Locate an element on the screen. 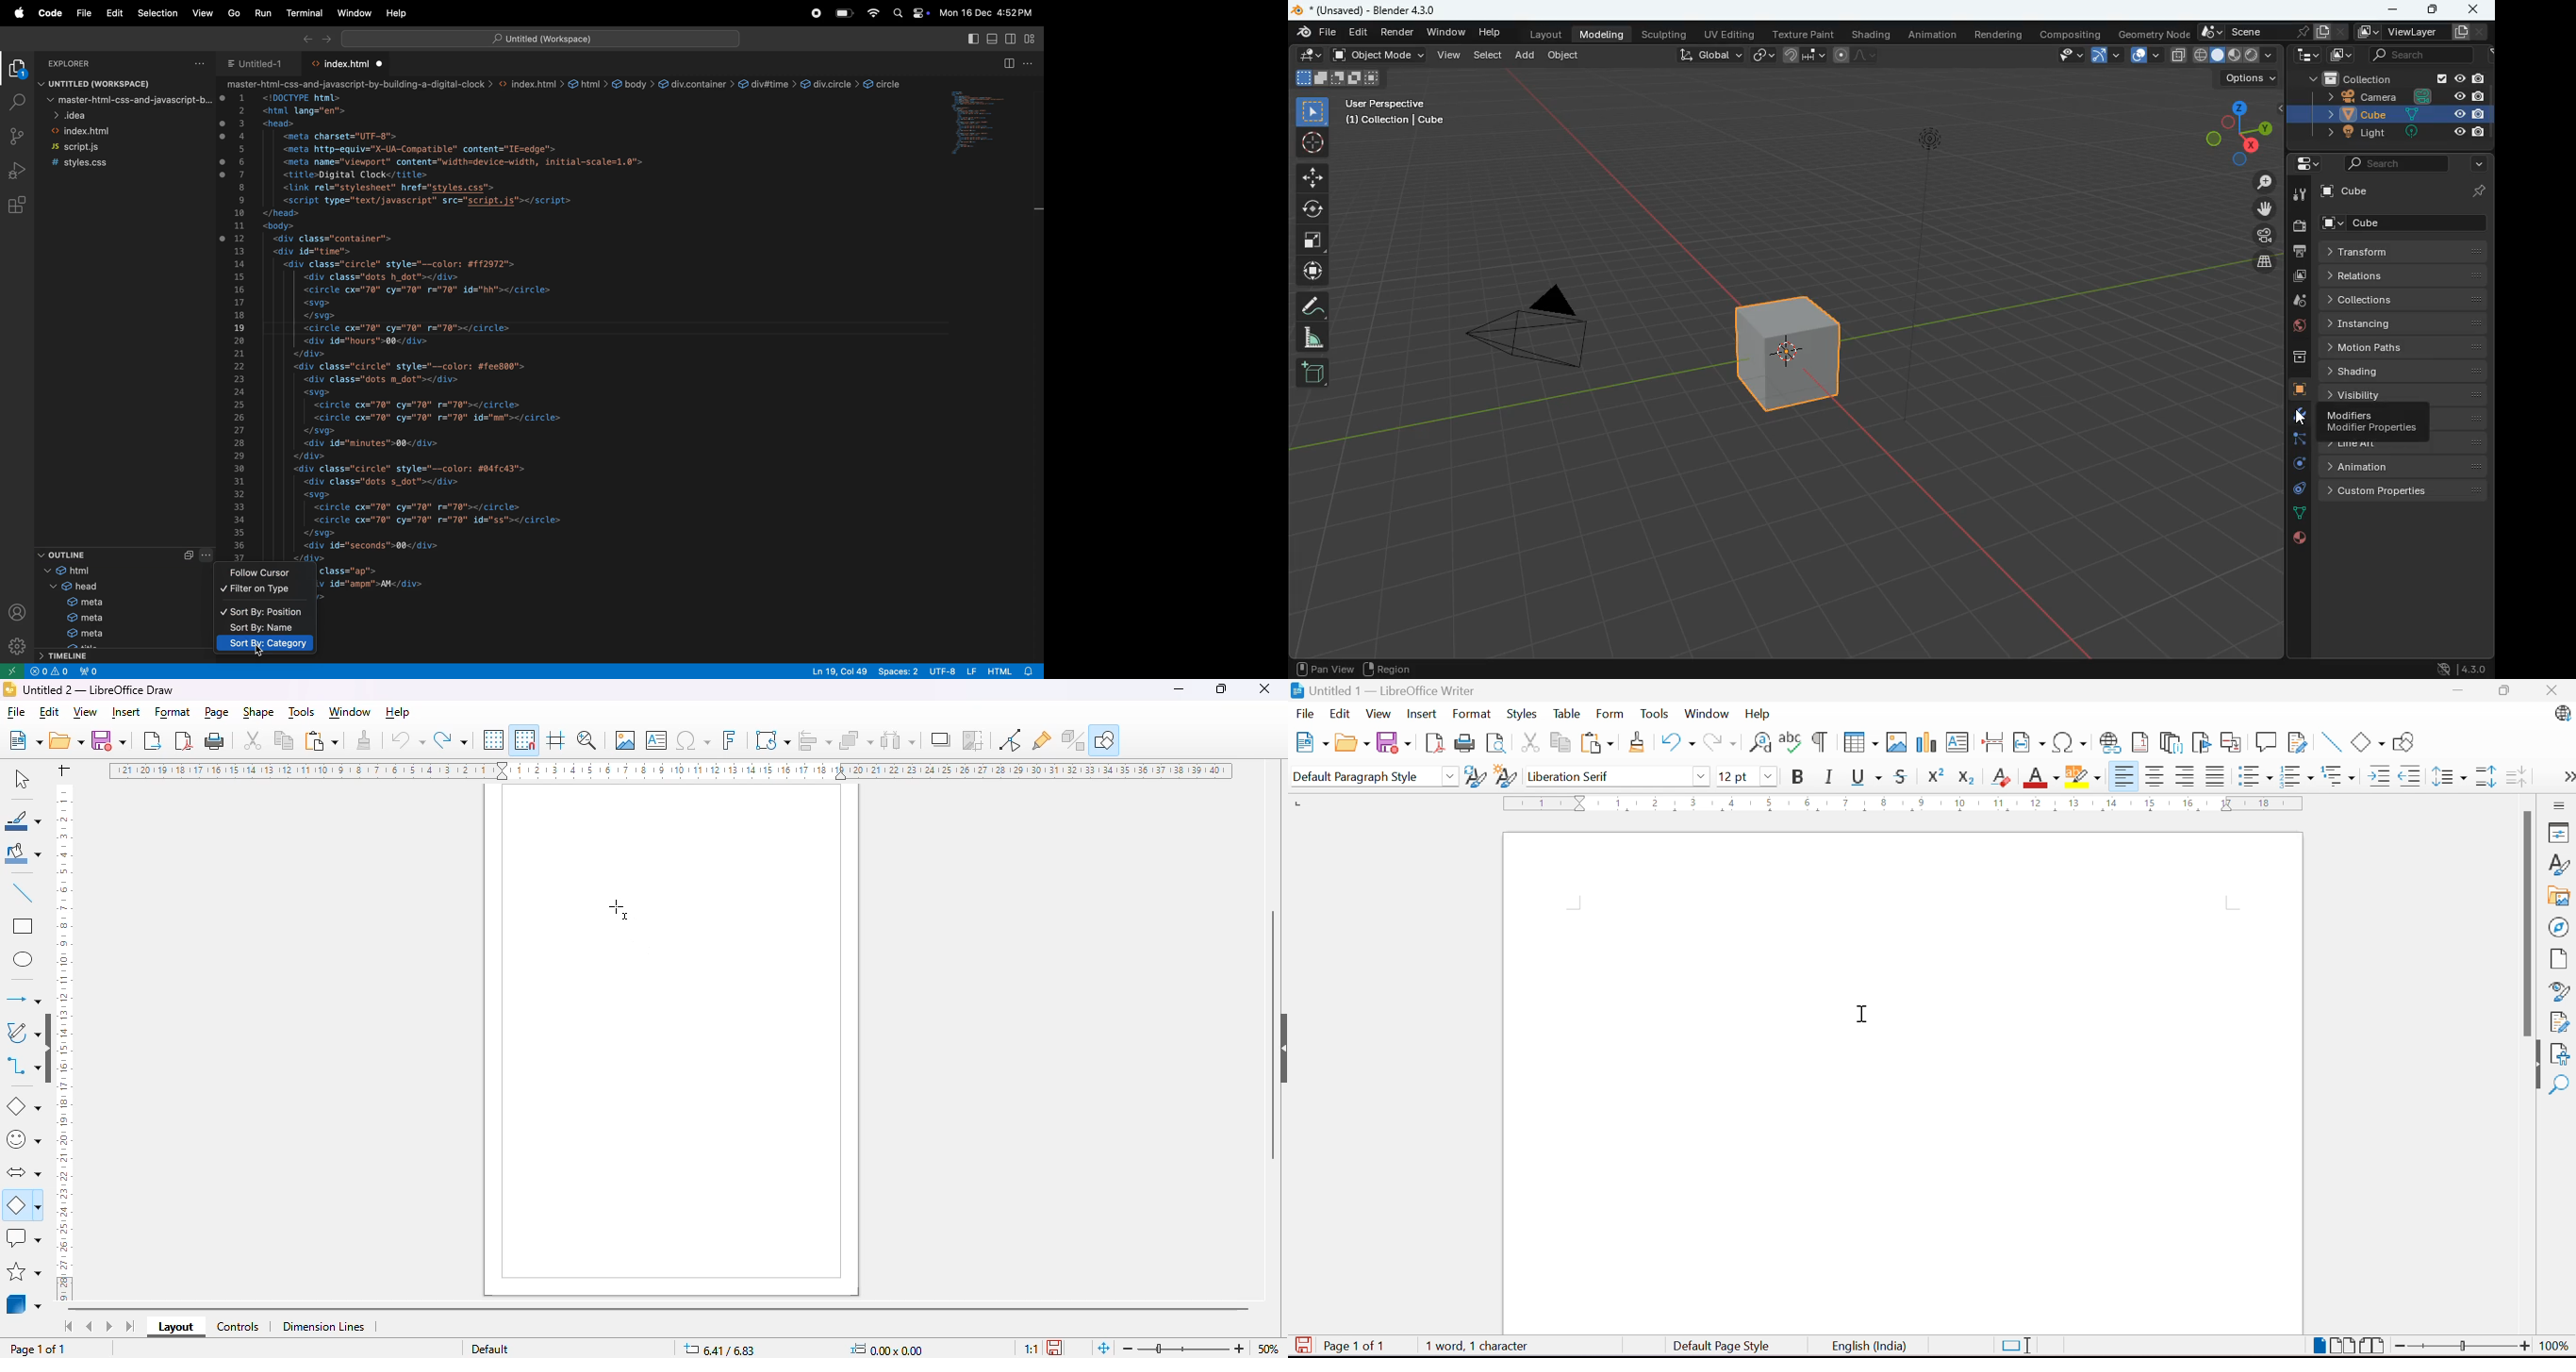 The image size is (2576, 1372). Drop Down is located at coordinates (1701, 779).